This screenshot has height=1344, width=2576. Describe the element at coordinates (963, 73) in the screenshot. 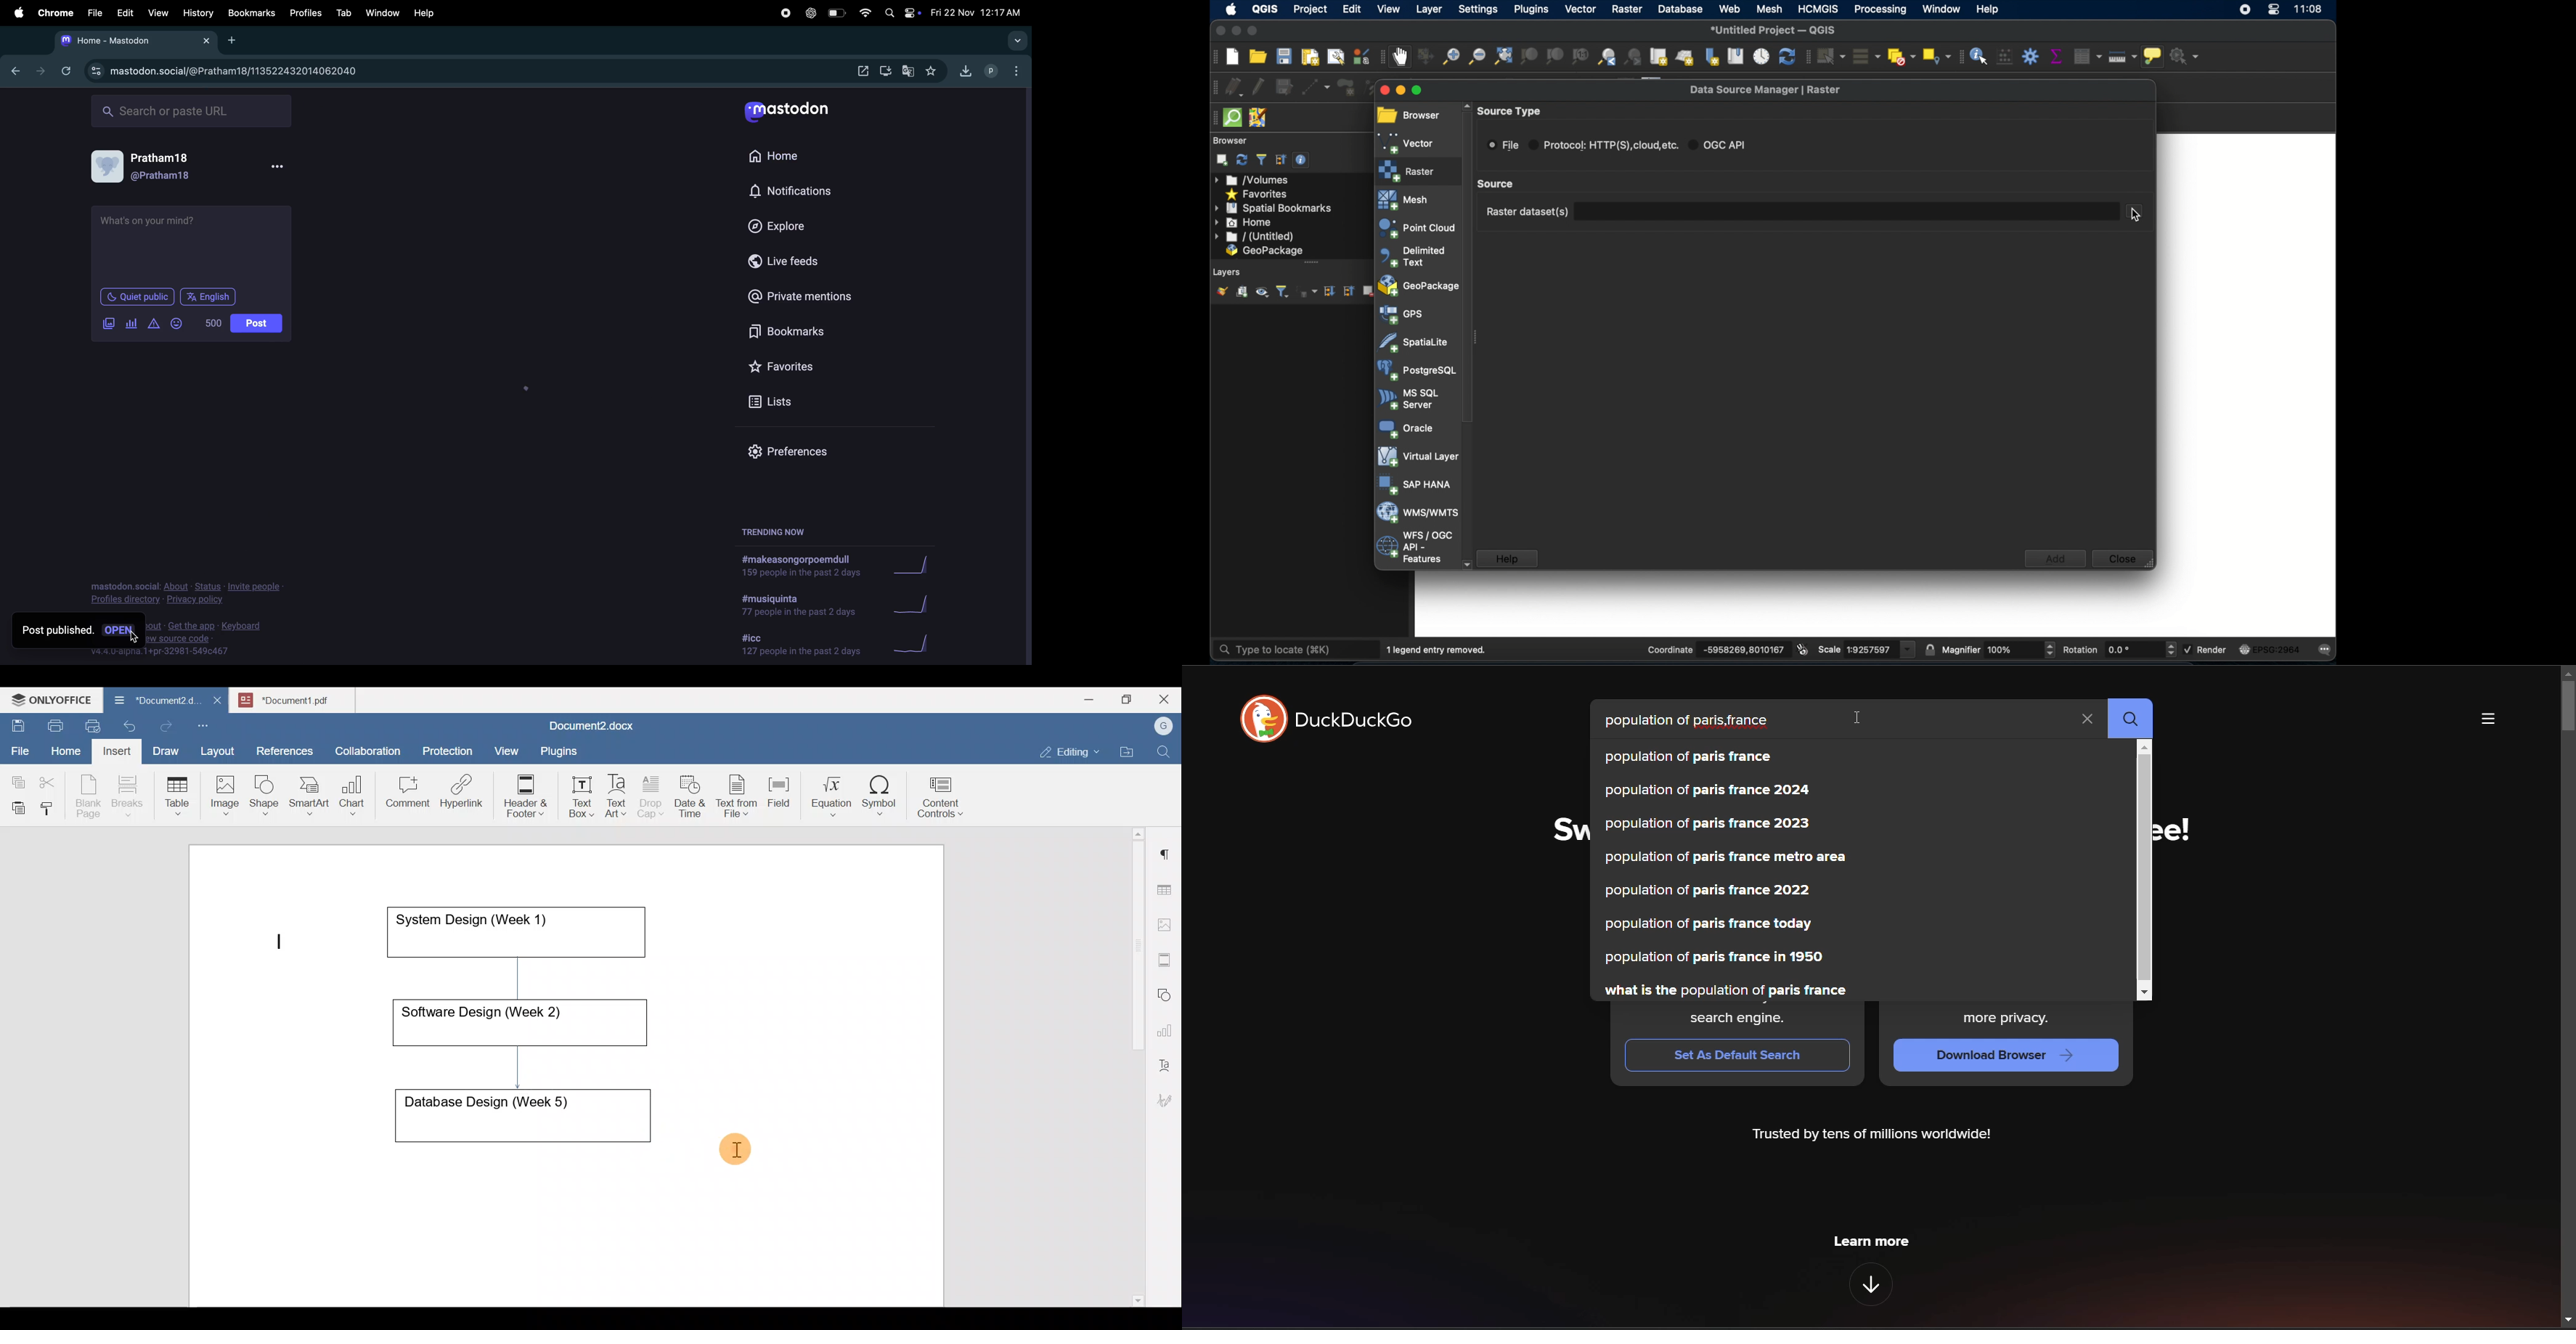

I see `downloads` at that location.